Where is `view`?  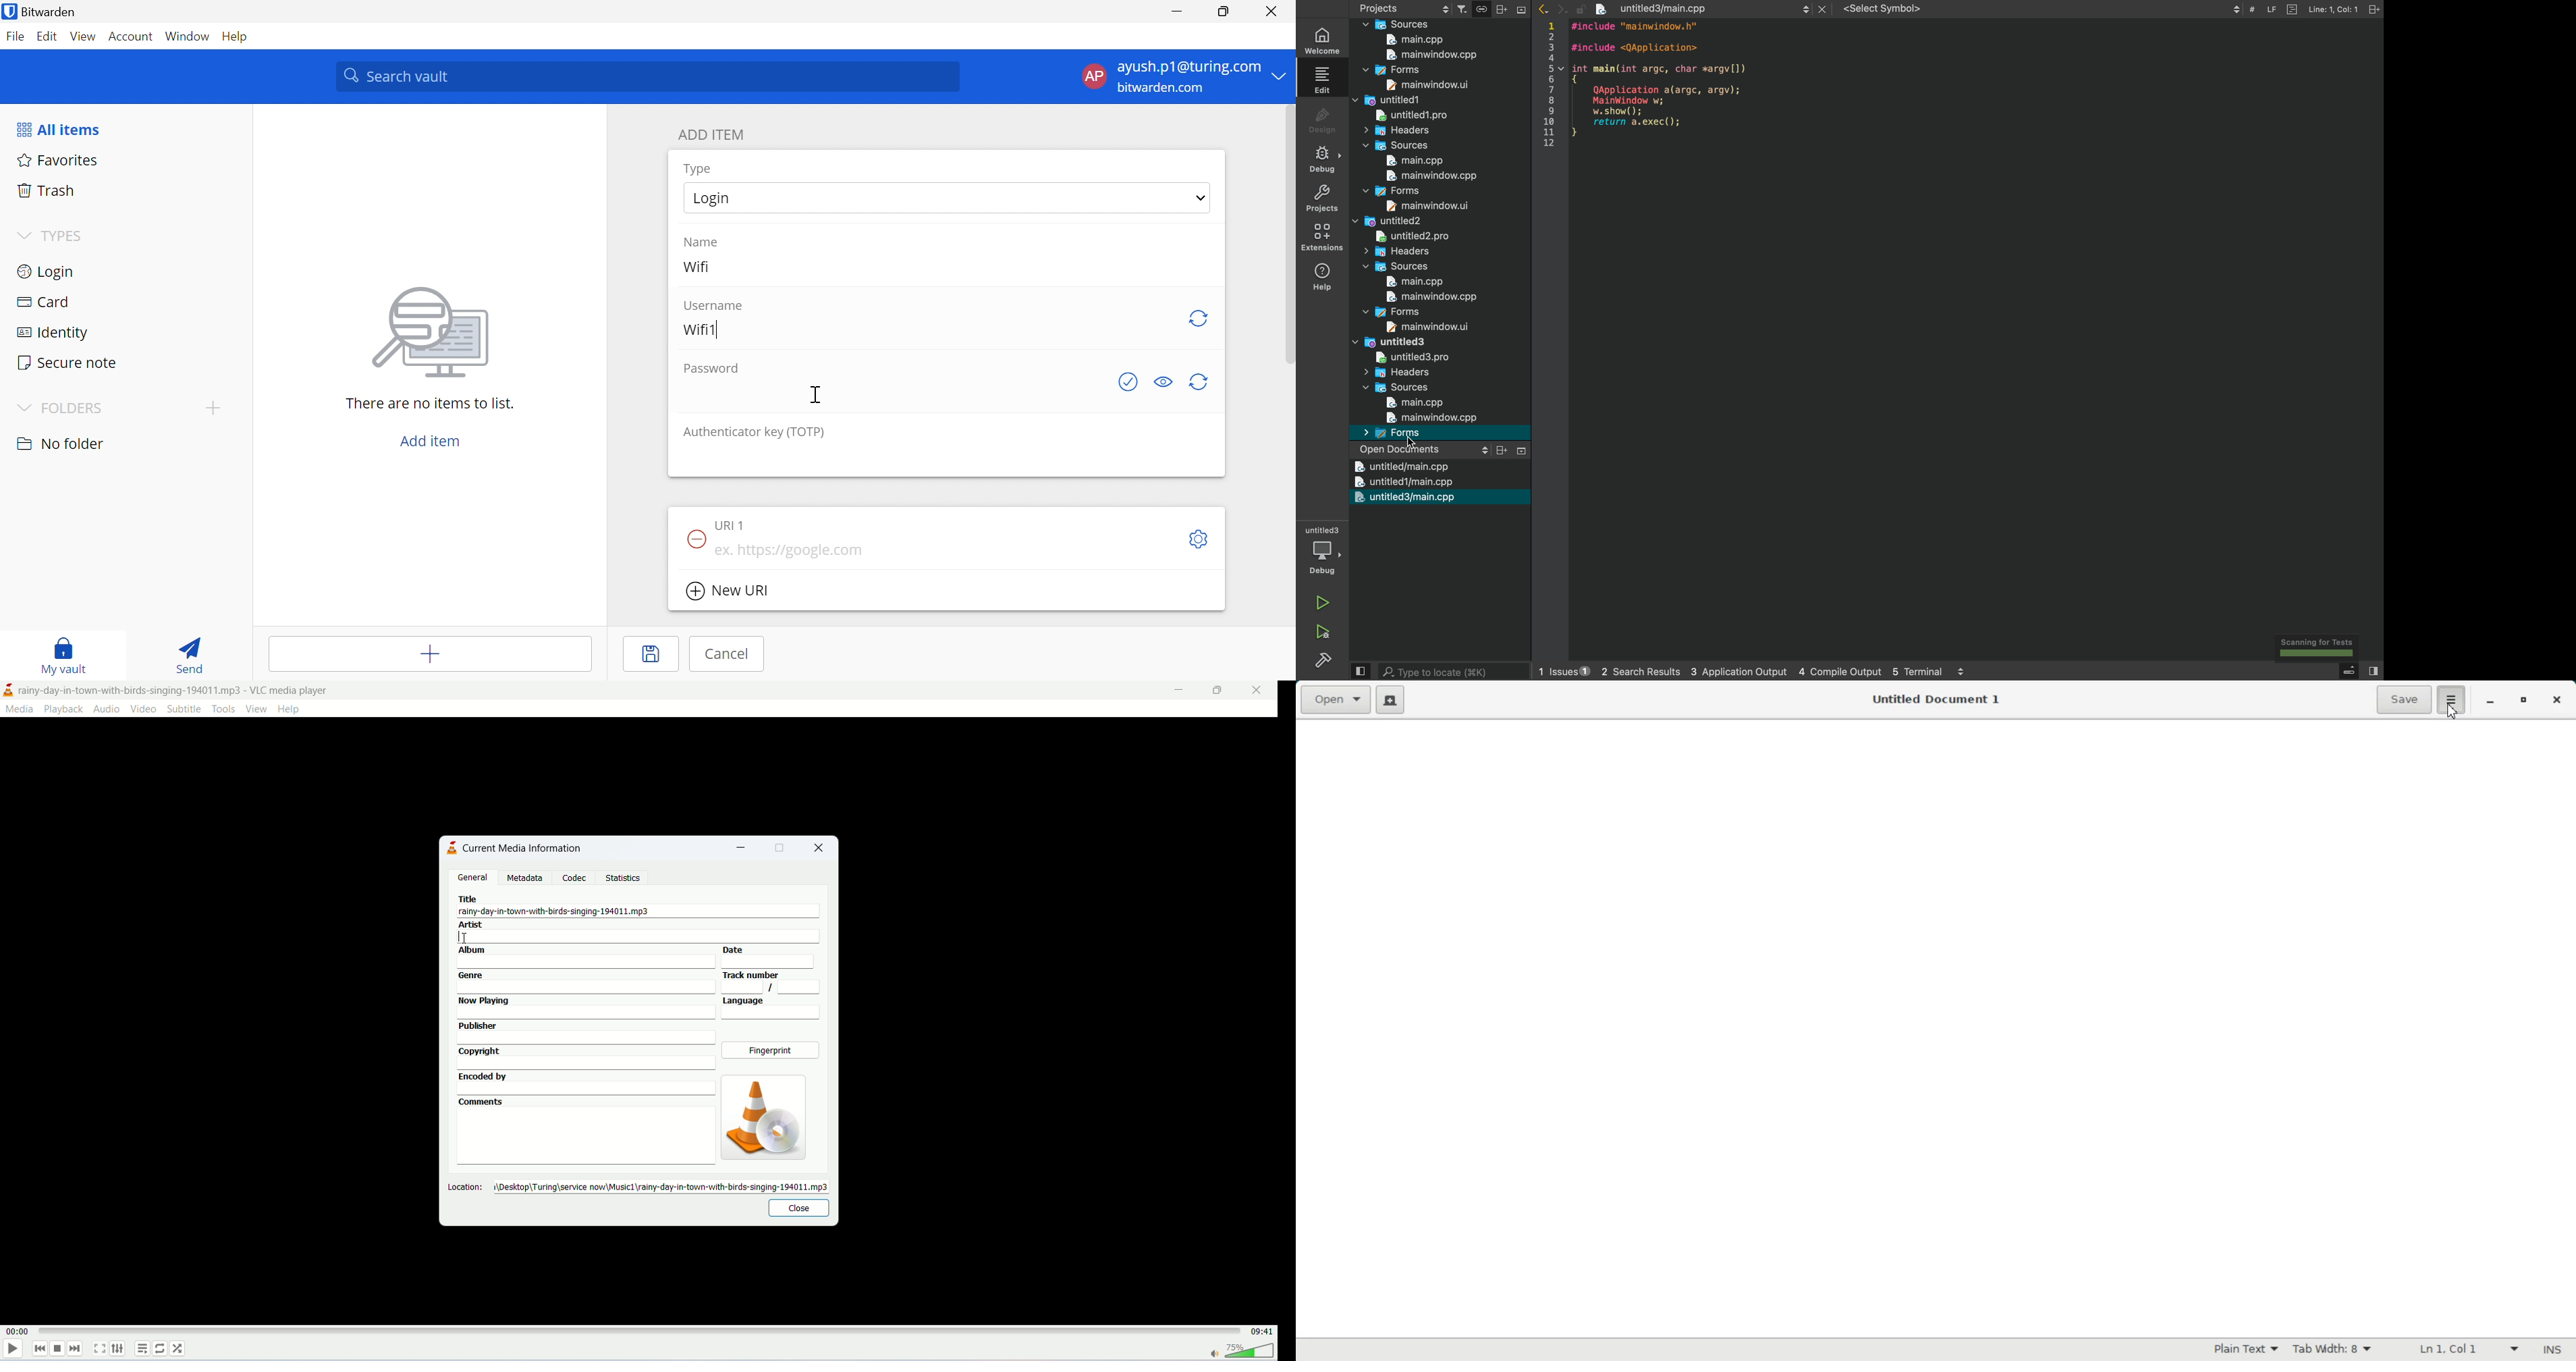
view is located at coordinates (256, 708).